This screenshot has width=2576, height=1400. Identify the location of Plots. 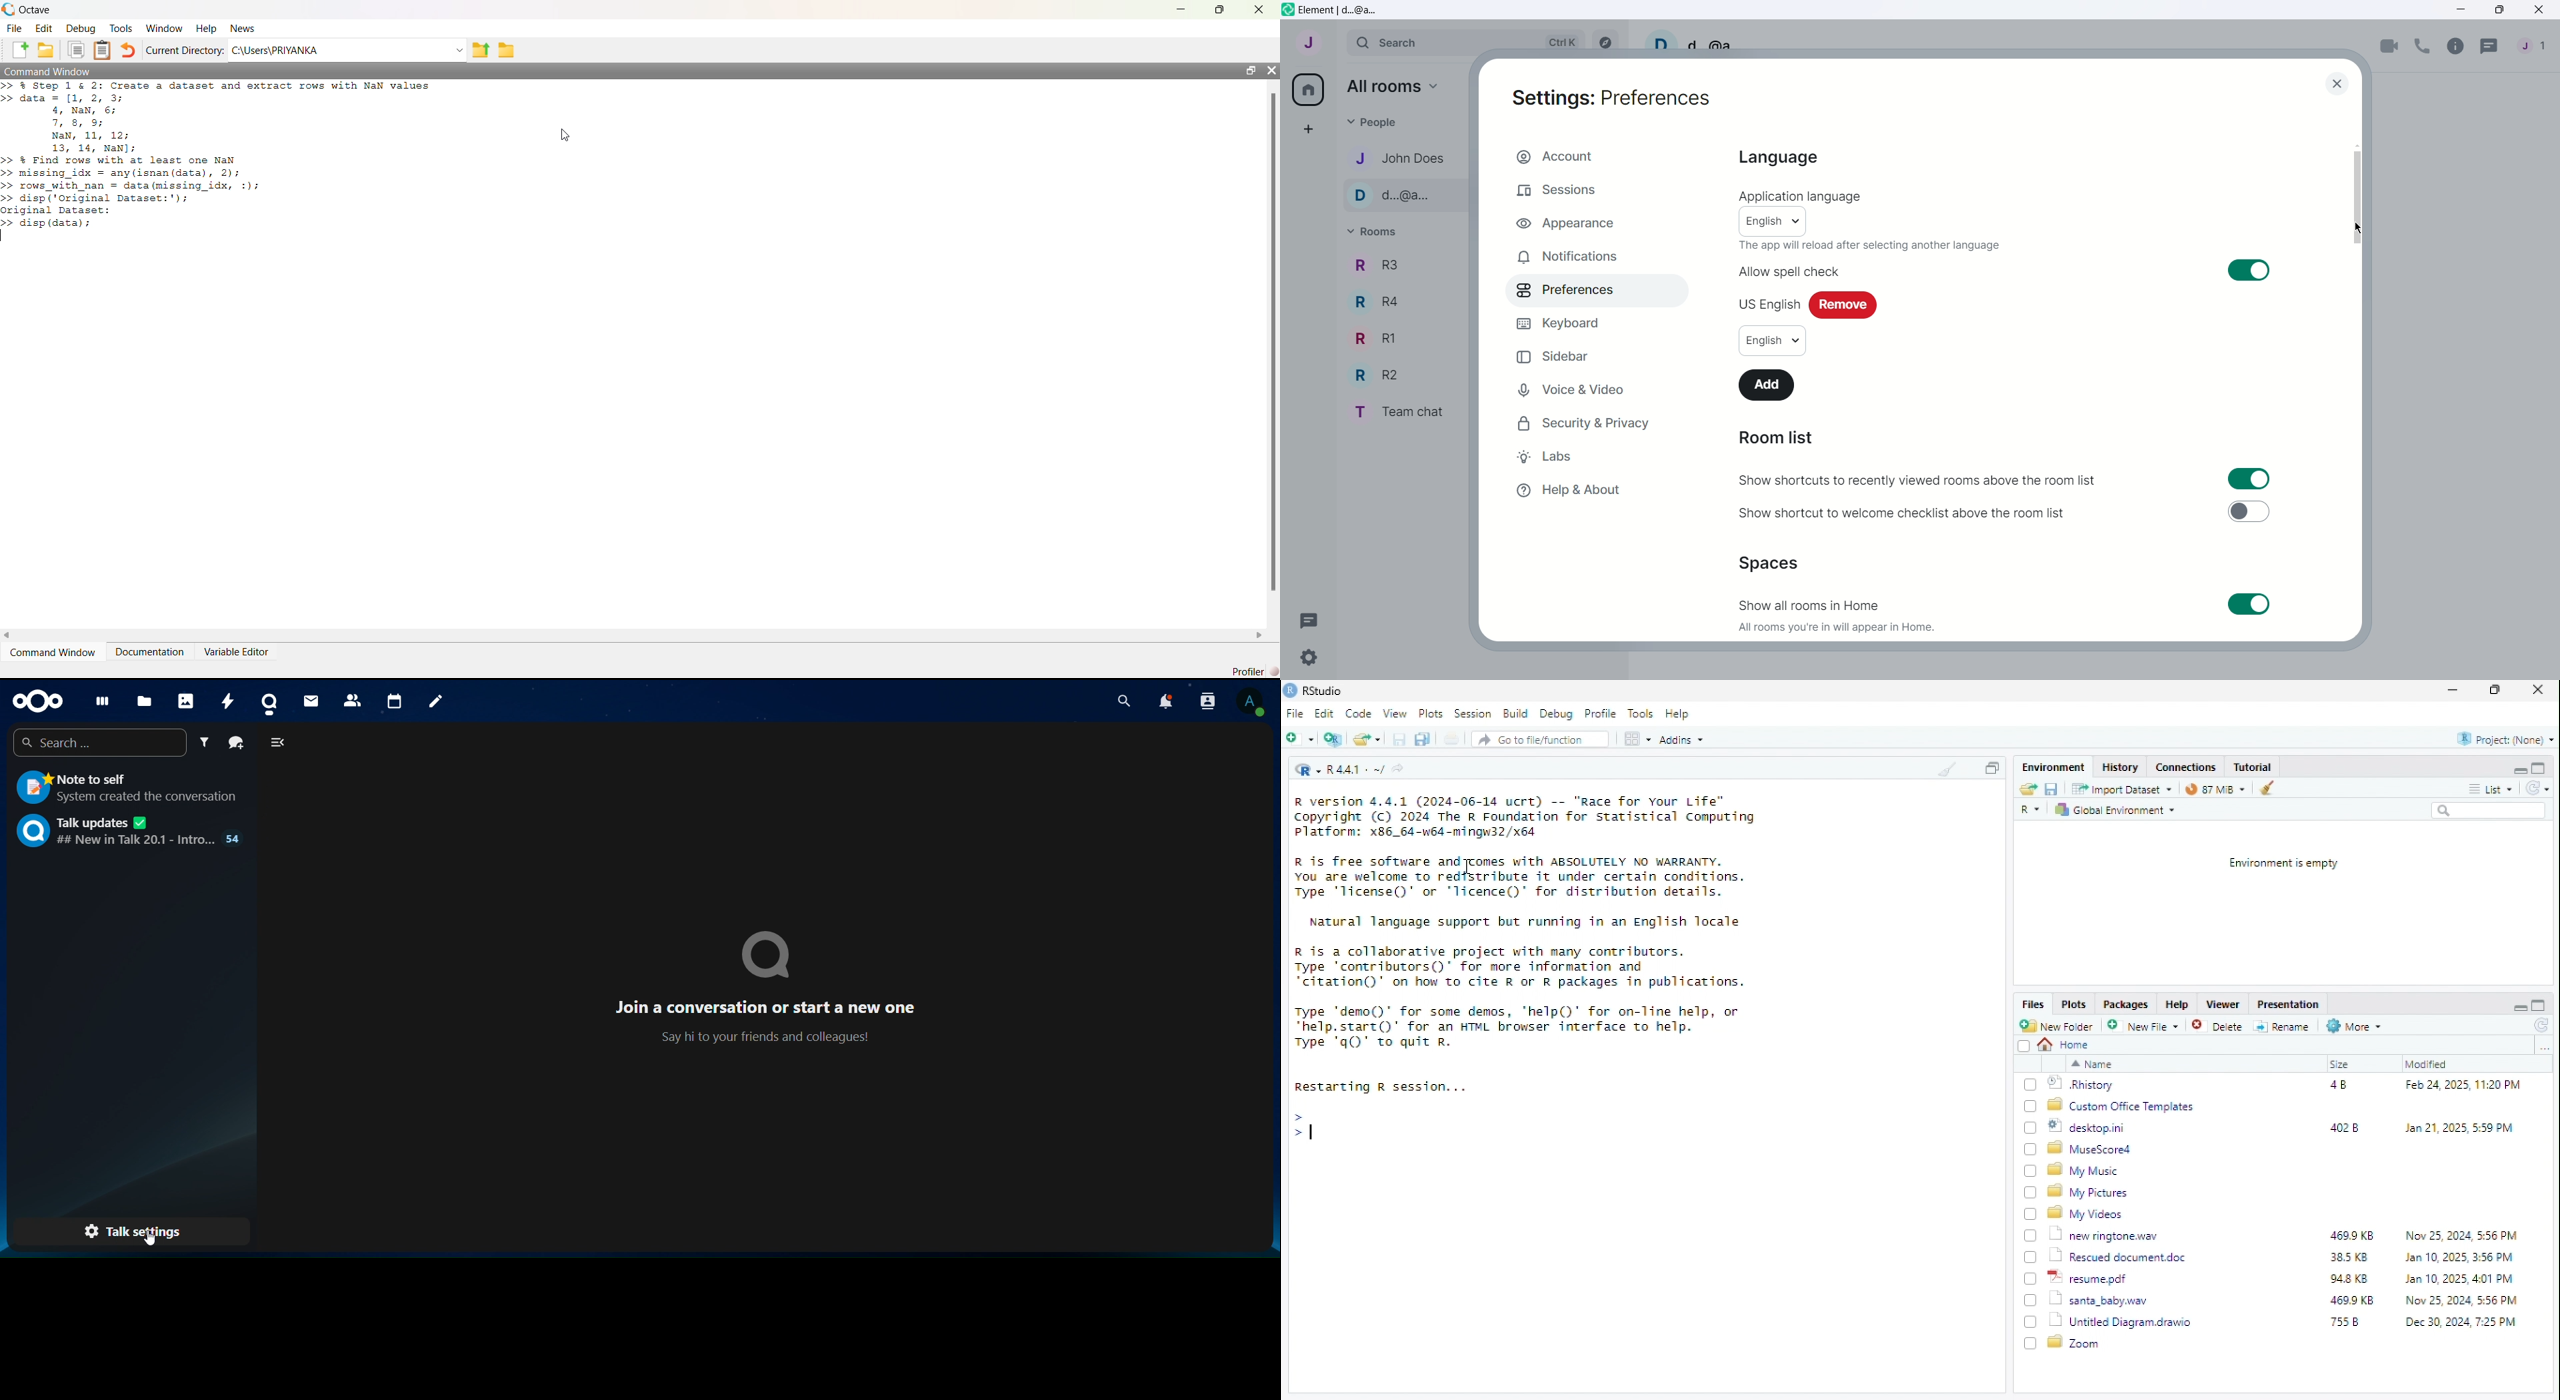
(1431, 713).